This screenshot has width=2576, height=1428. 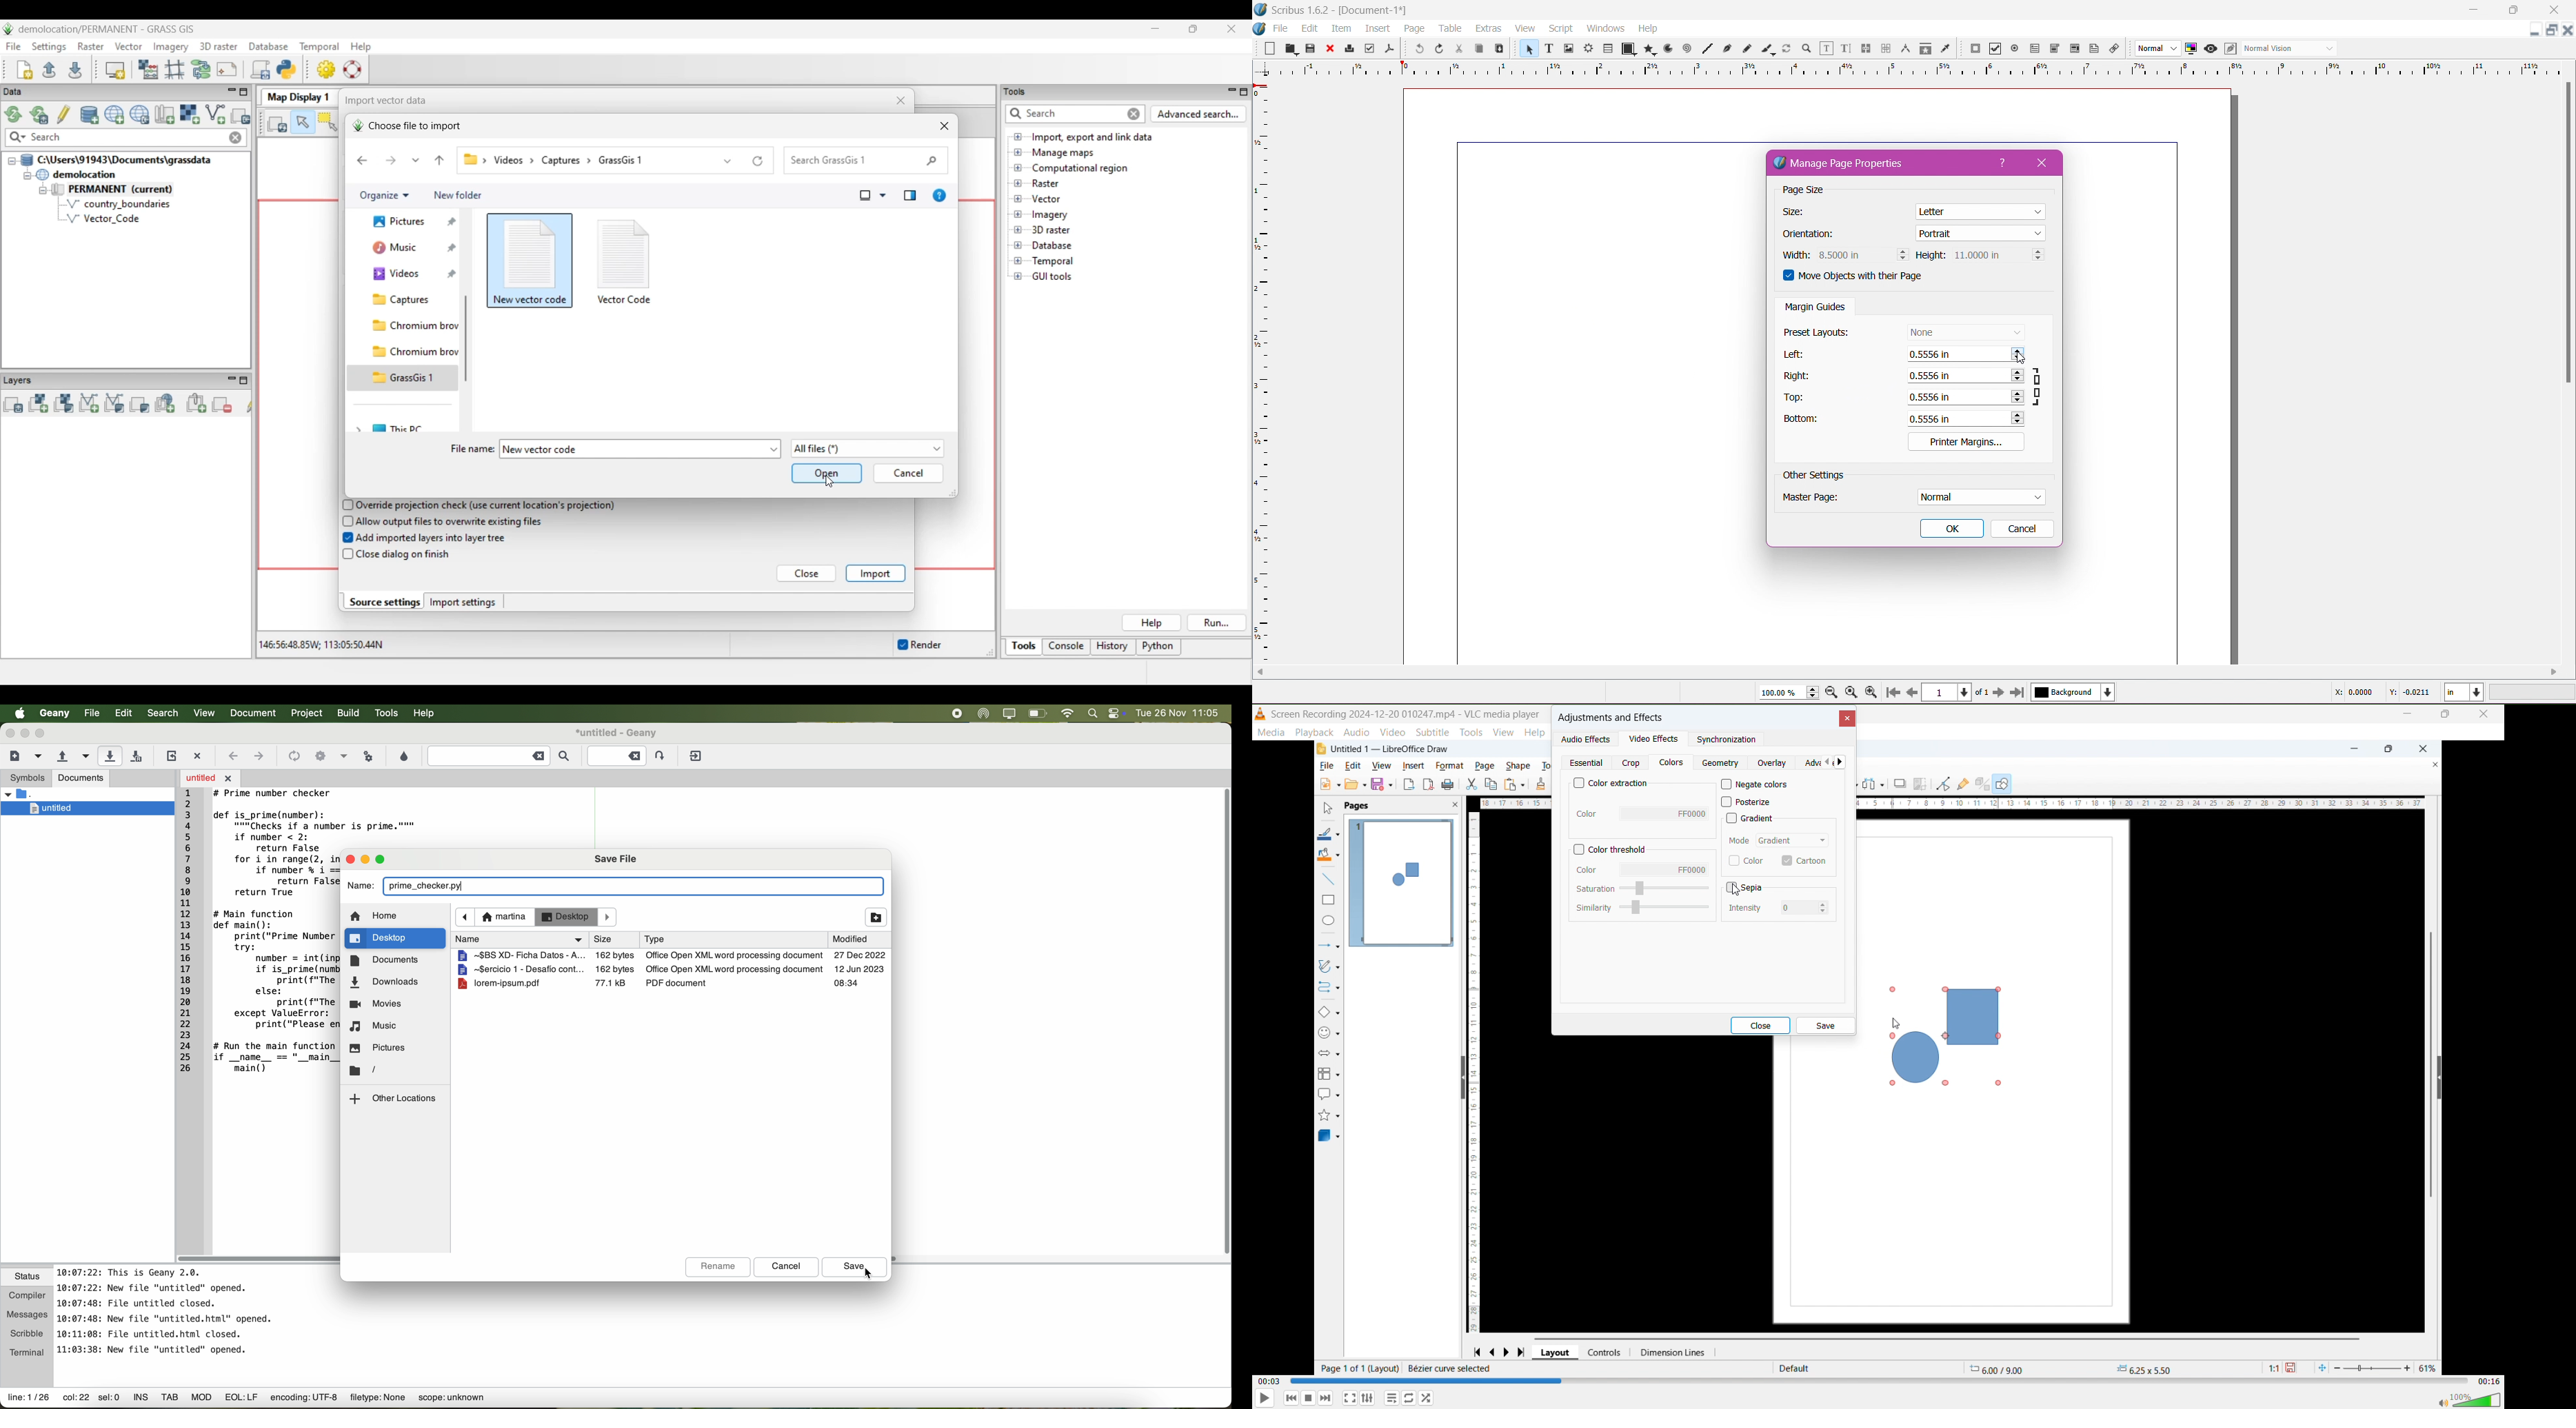 I want to click on Zoom In by the stepping value in Tools preferences, so click(x=1870, y=691).